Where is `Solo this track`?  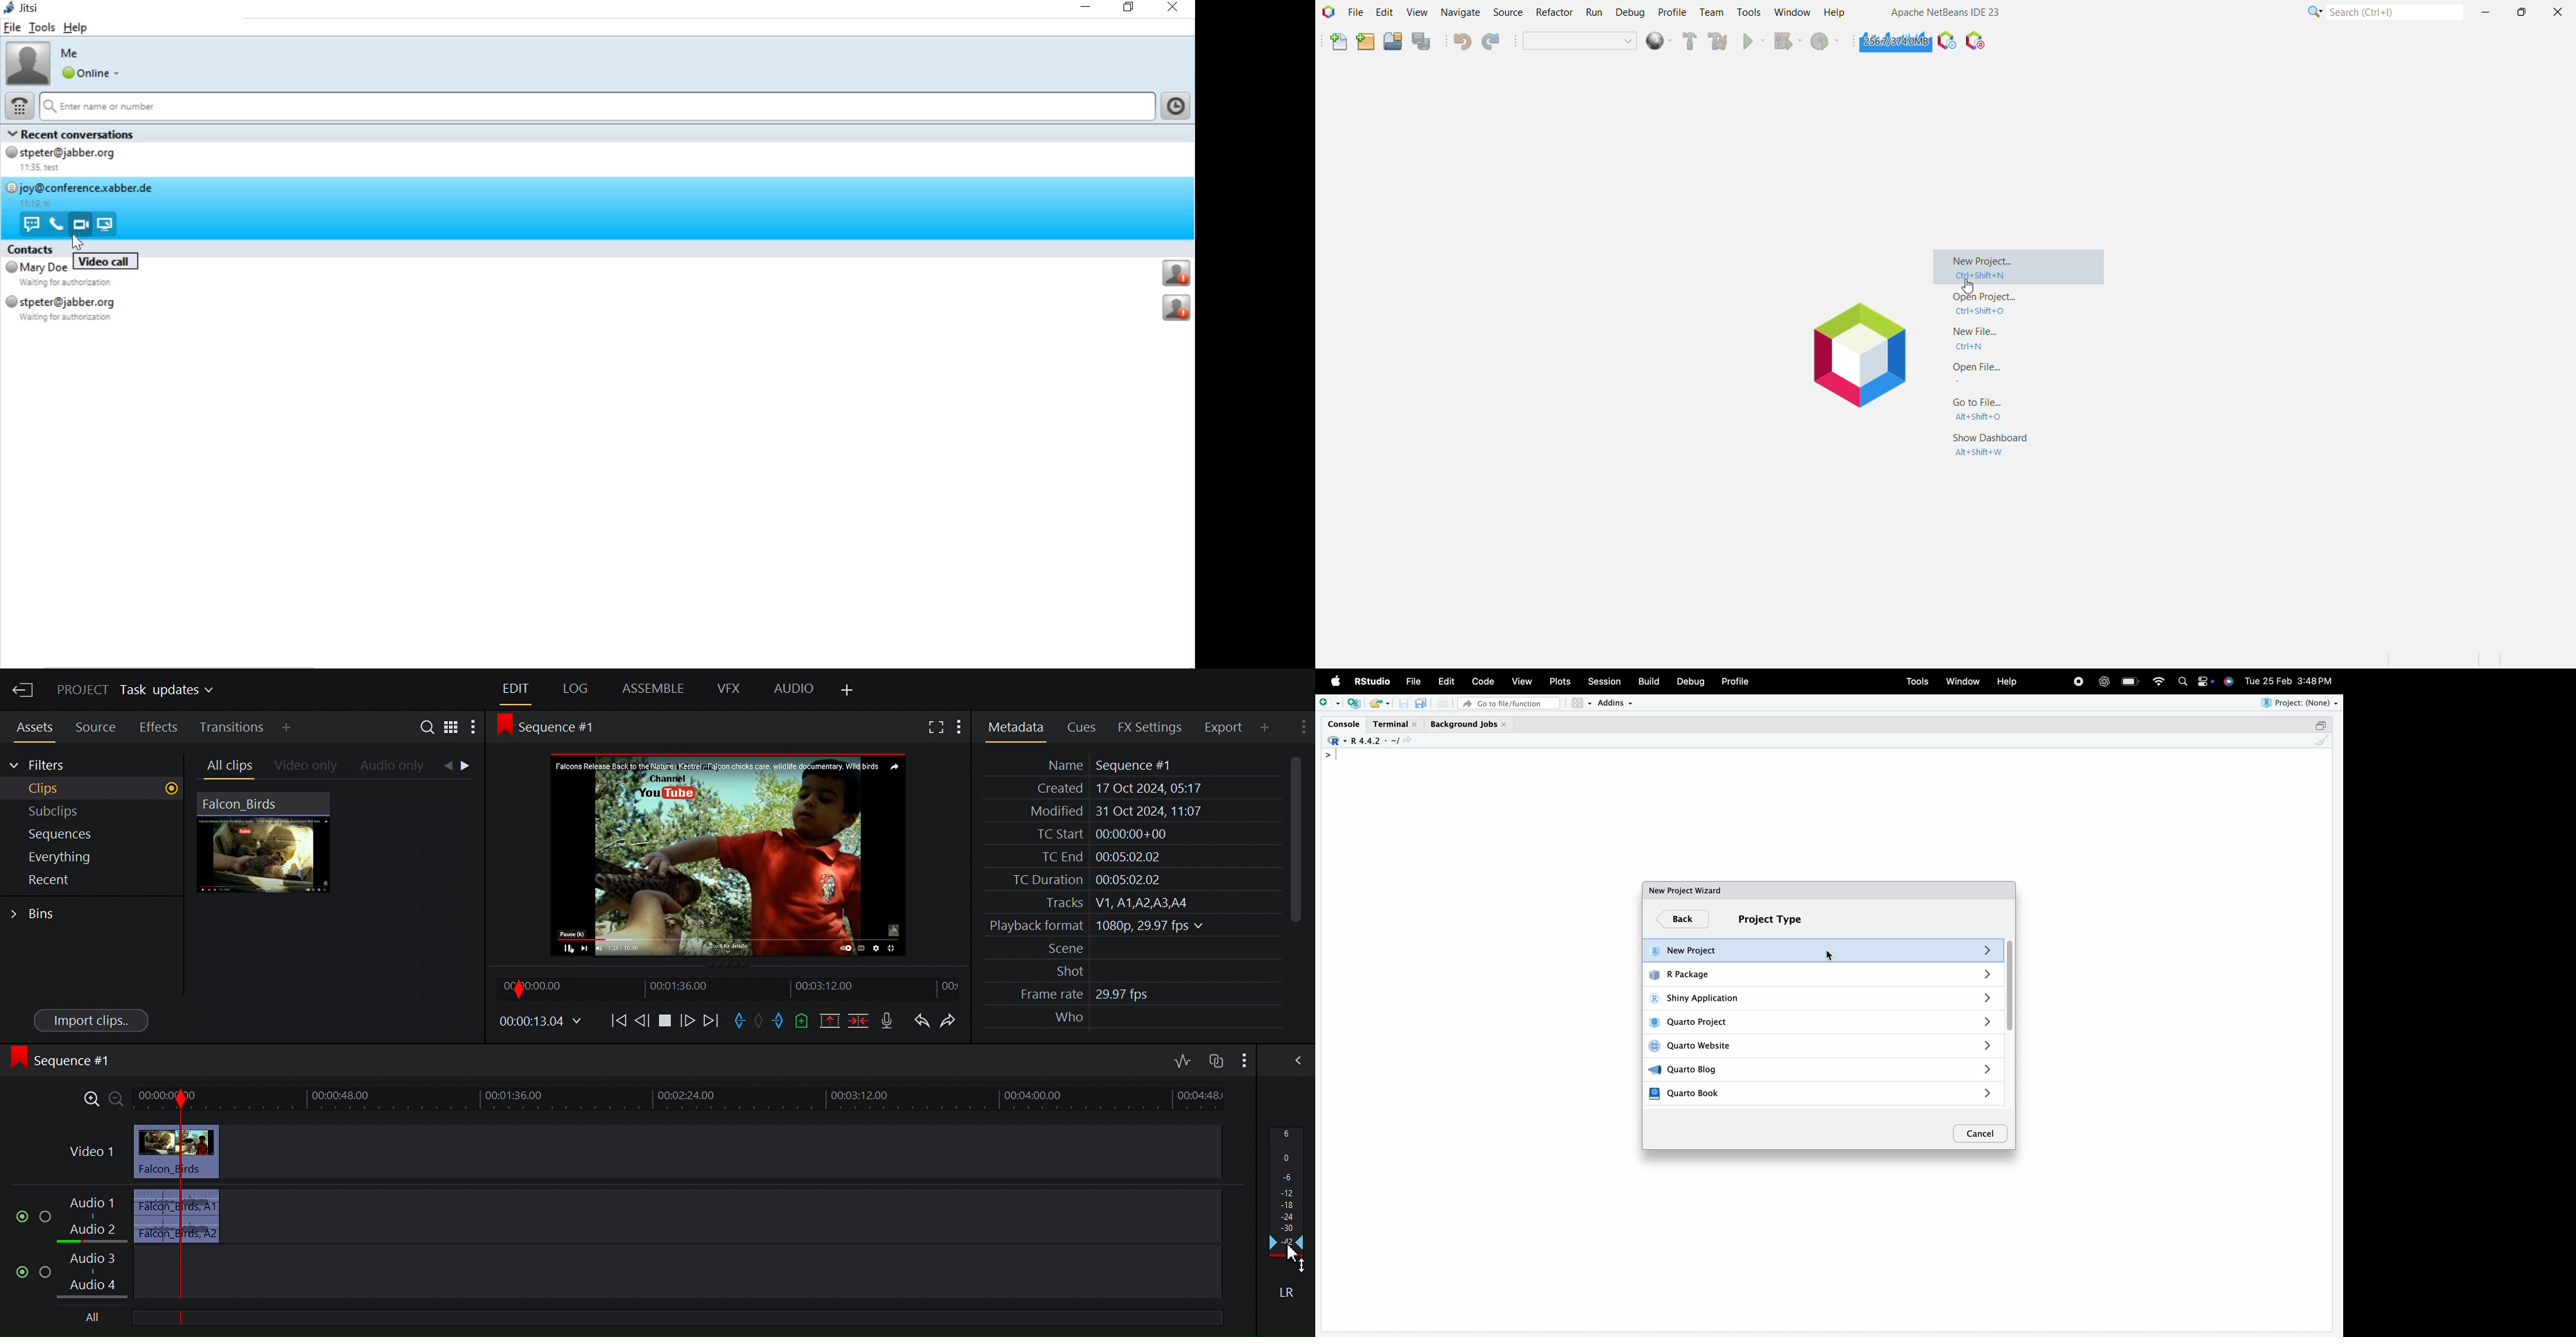 Solo this track is located at coordinates (46, 1213).